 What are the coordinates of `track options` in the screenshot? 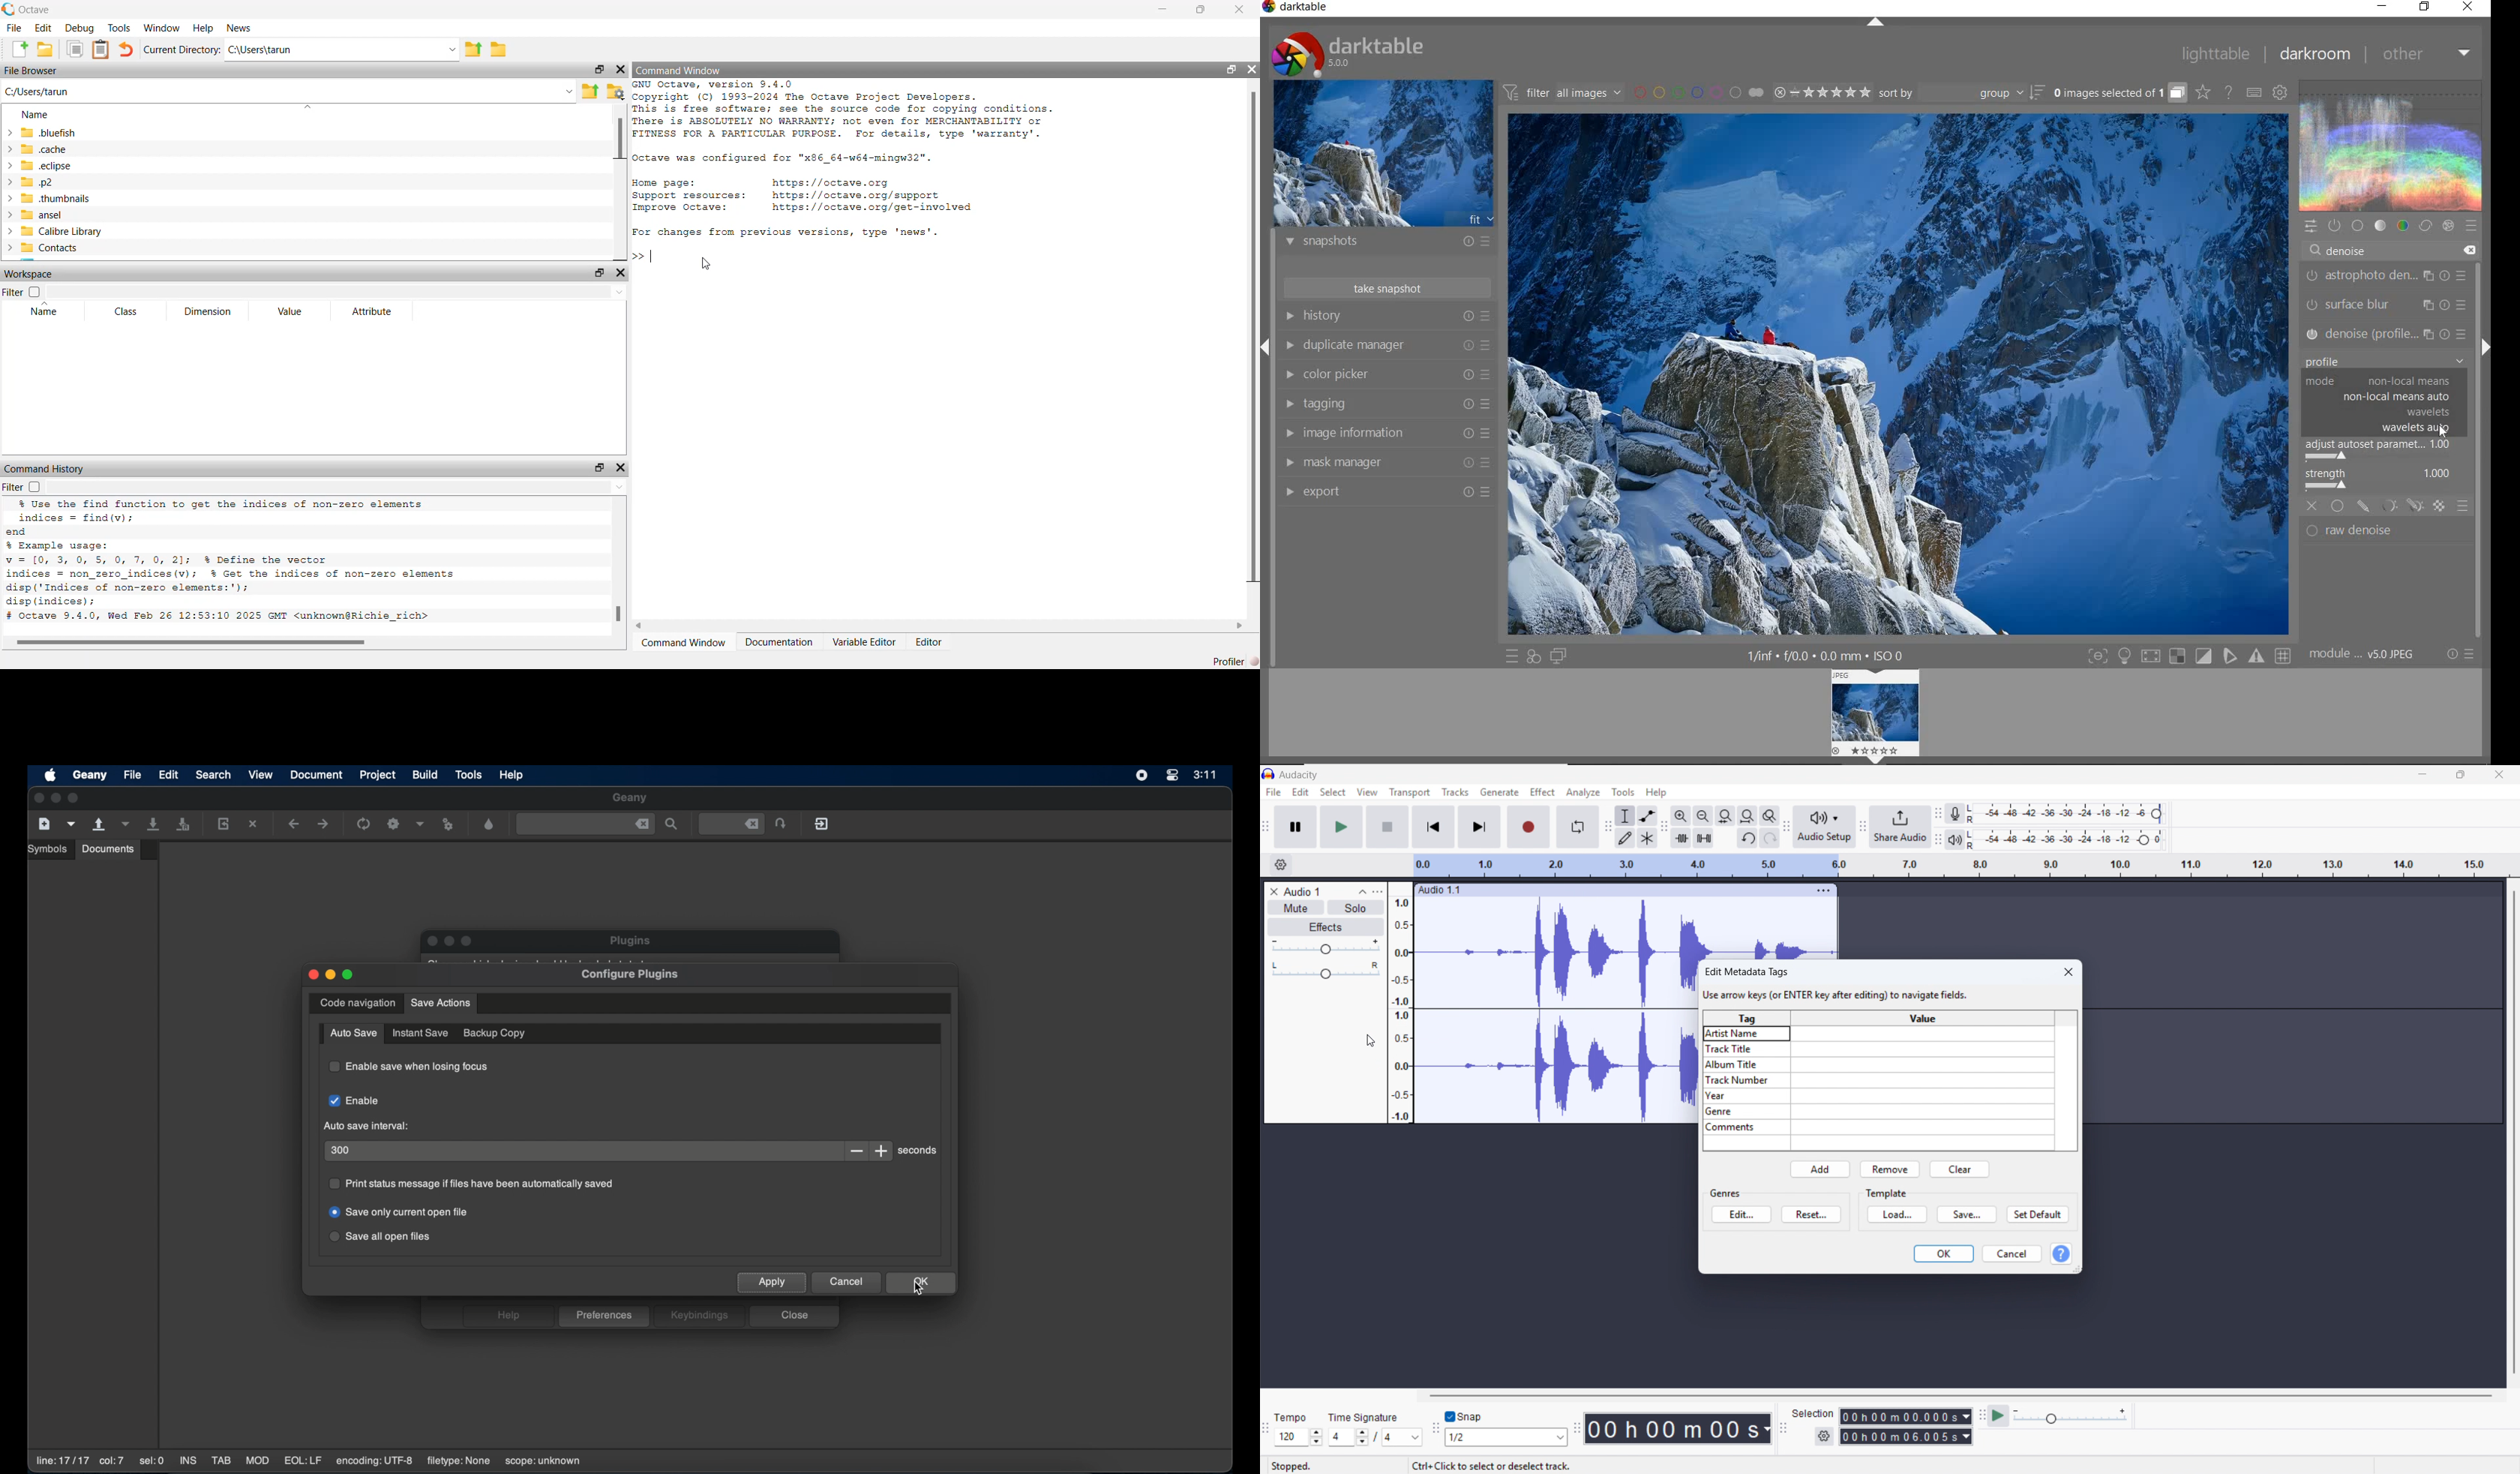 It's located at (1824, 890).